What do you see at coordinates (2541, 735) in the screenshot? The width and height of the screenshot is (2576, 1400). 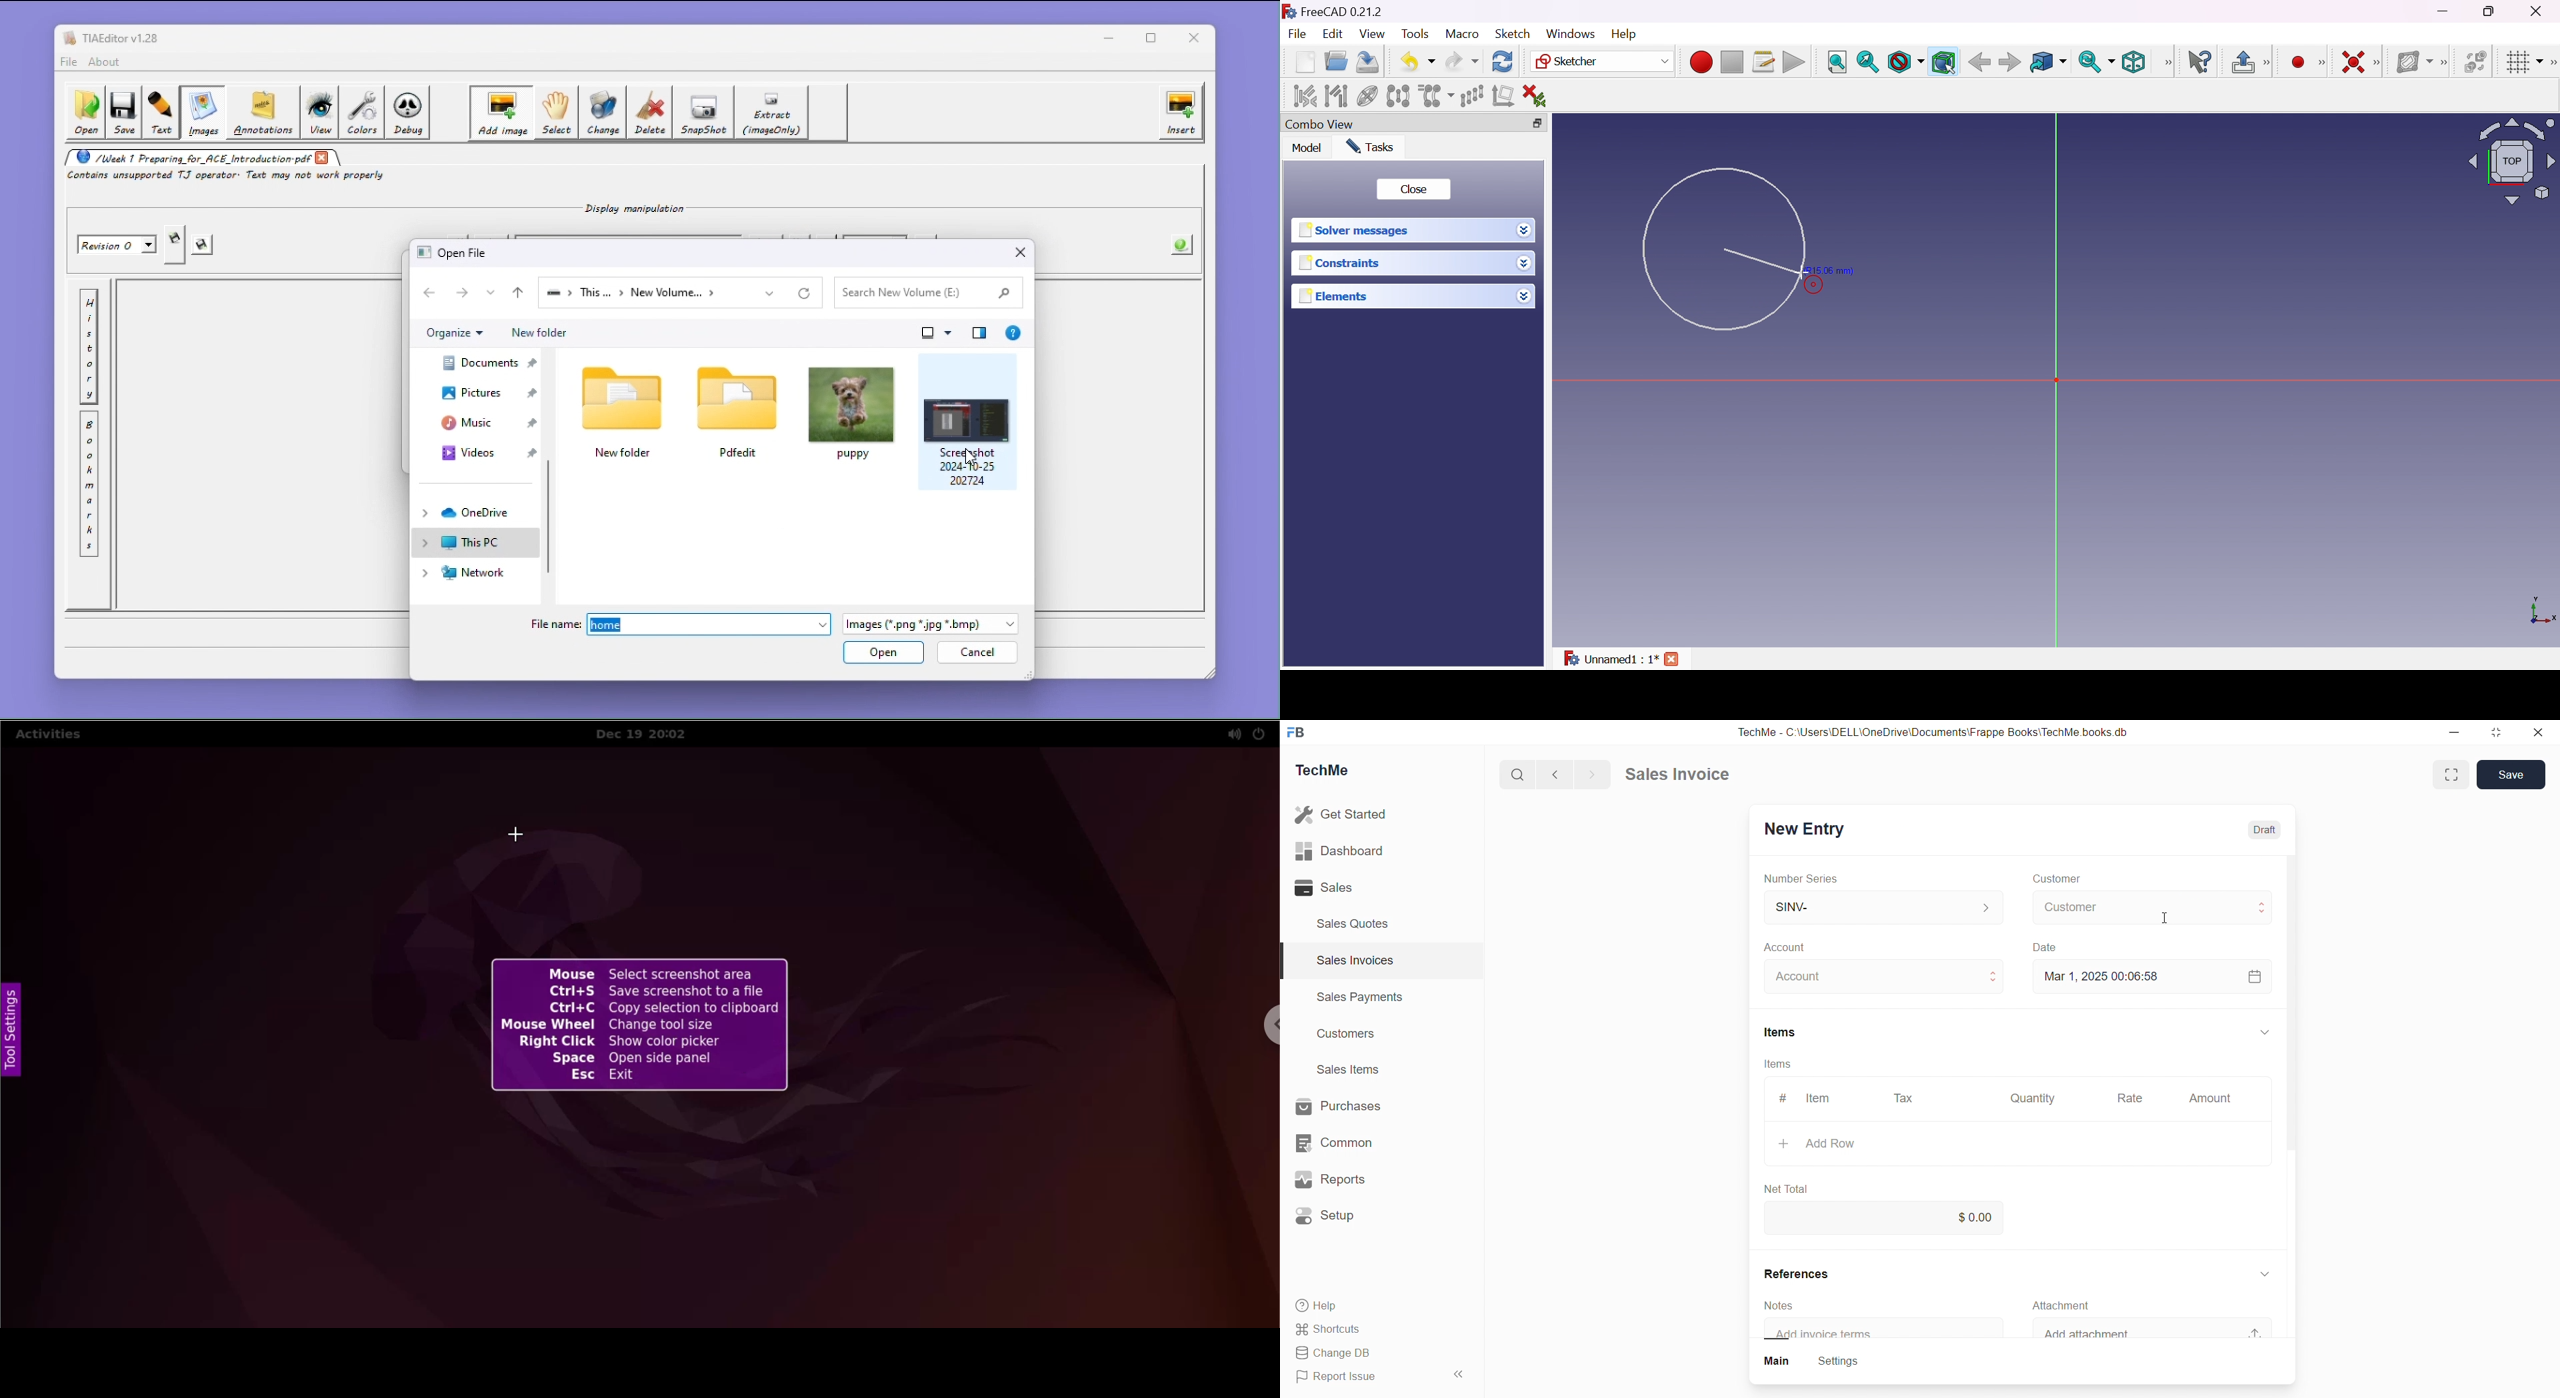 I see `Close` at bounding box center [2541, 735].